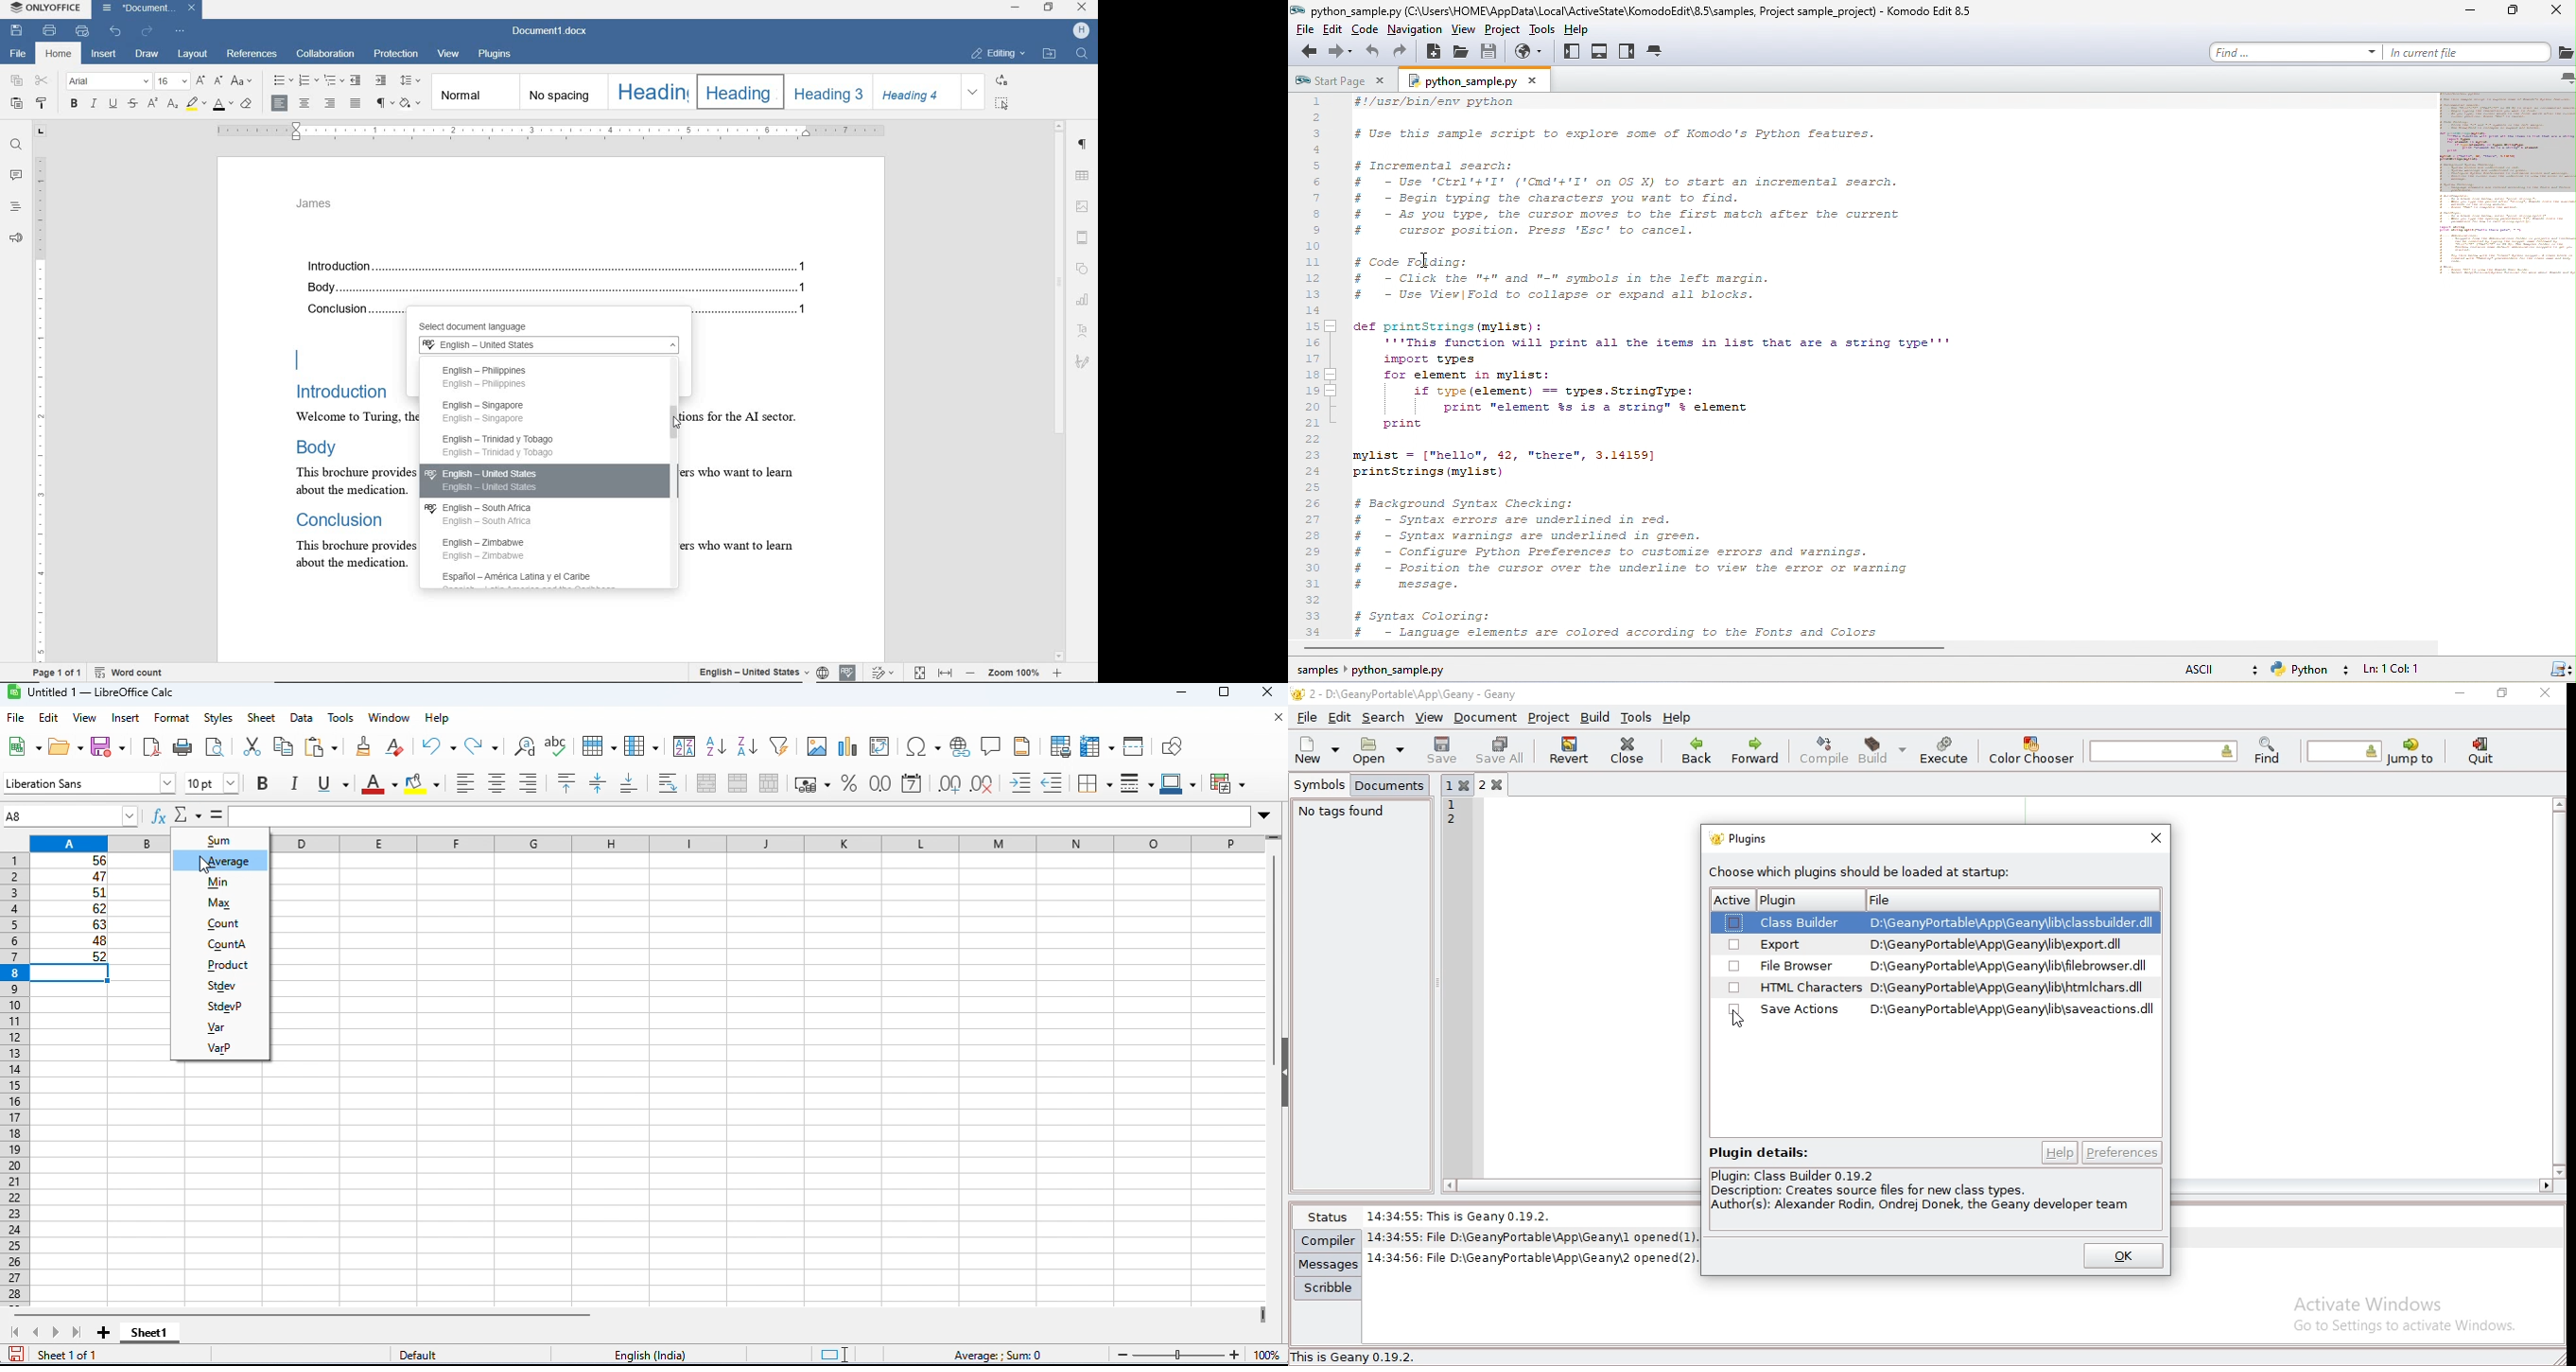  I want to click on align center, so click(304, 104).